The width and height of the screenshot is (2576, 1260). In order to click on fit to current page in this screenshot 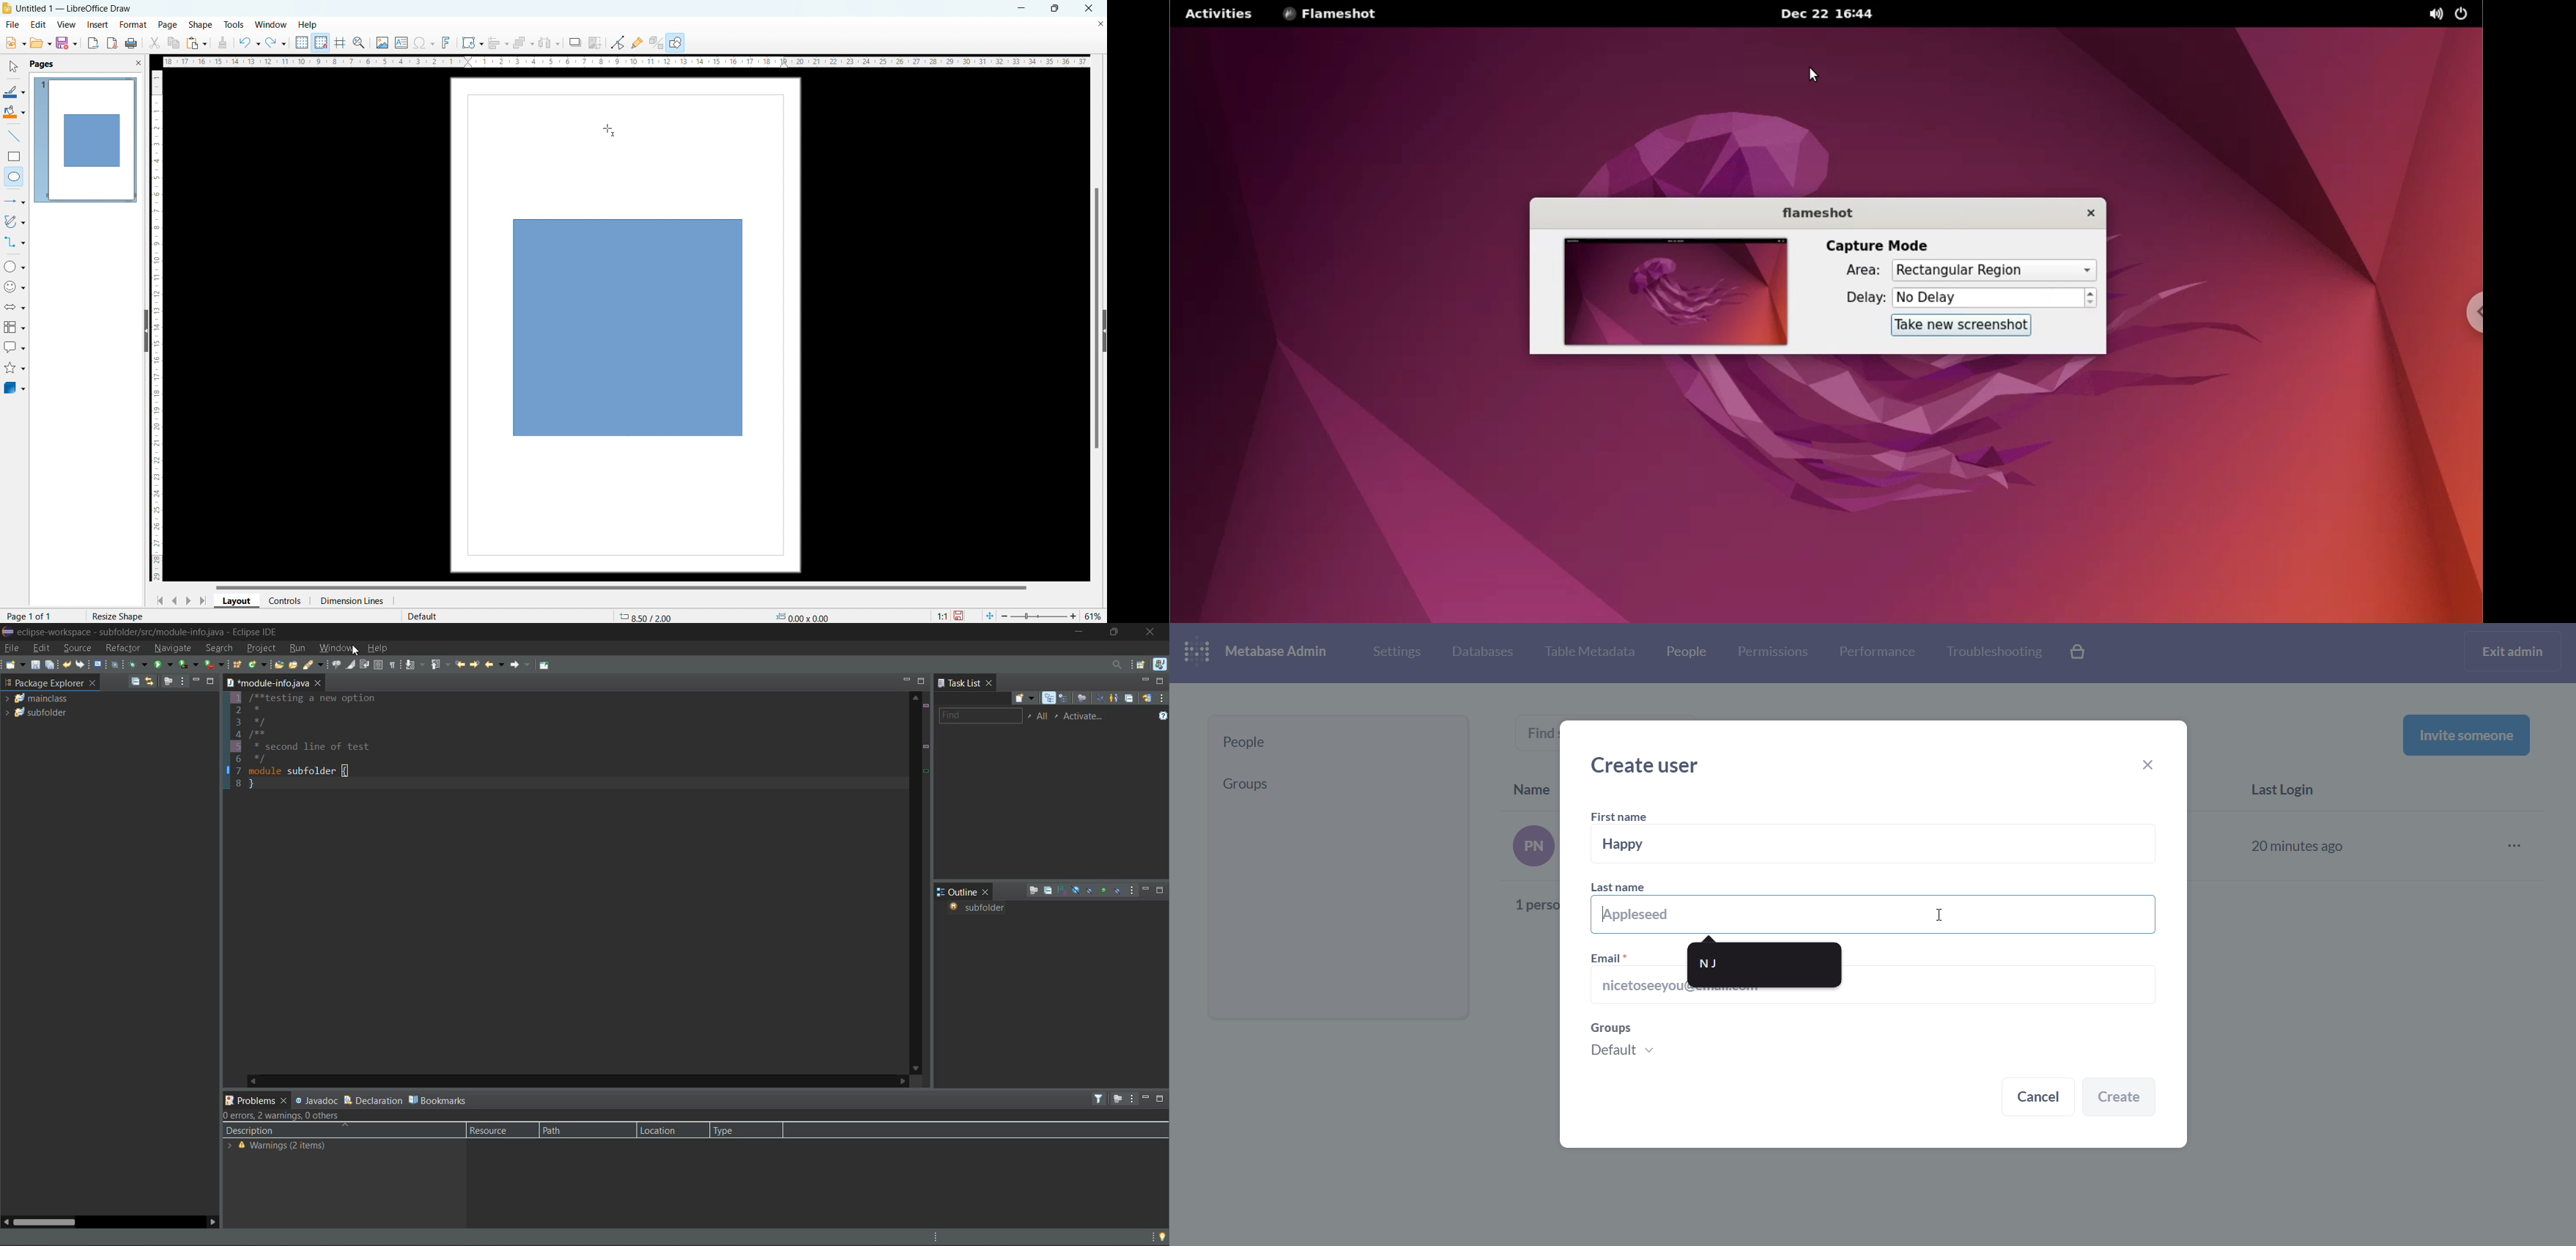, I will do `click(989, 616)`.